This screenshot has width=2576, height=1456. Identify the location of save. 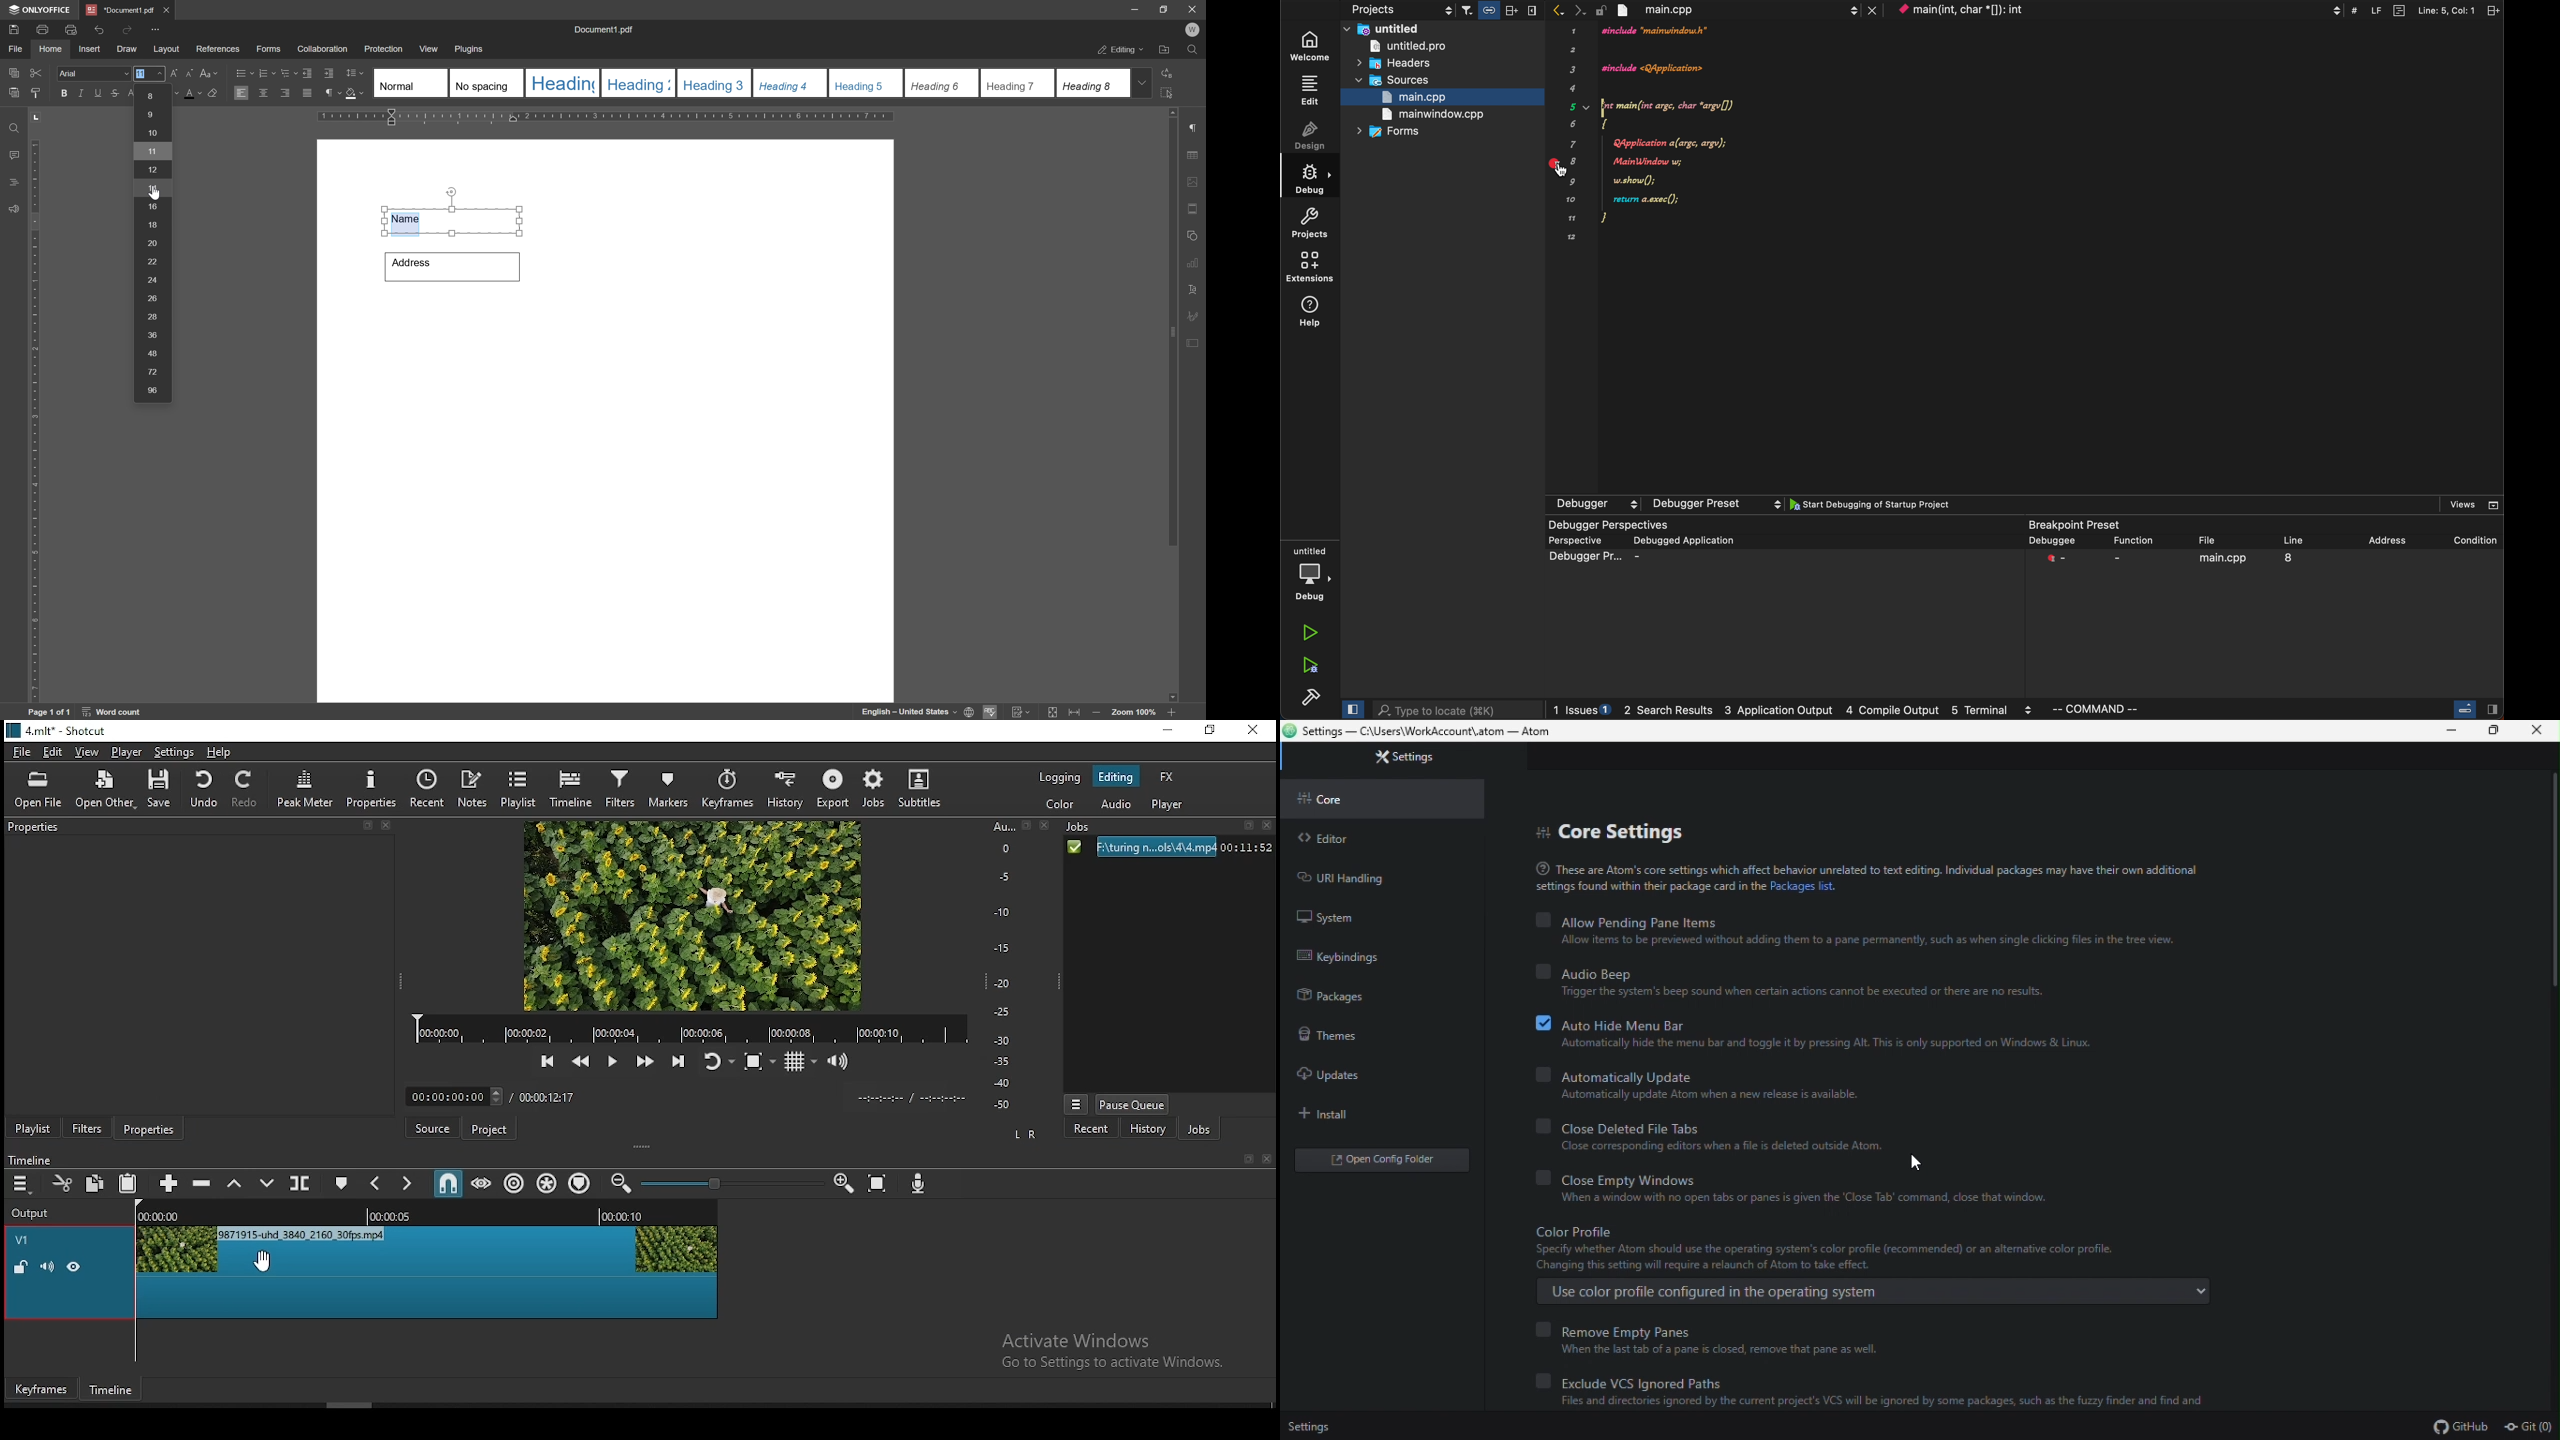
(161, 790).